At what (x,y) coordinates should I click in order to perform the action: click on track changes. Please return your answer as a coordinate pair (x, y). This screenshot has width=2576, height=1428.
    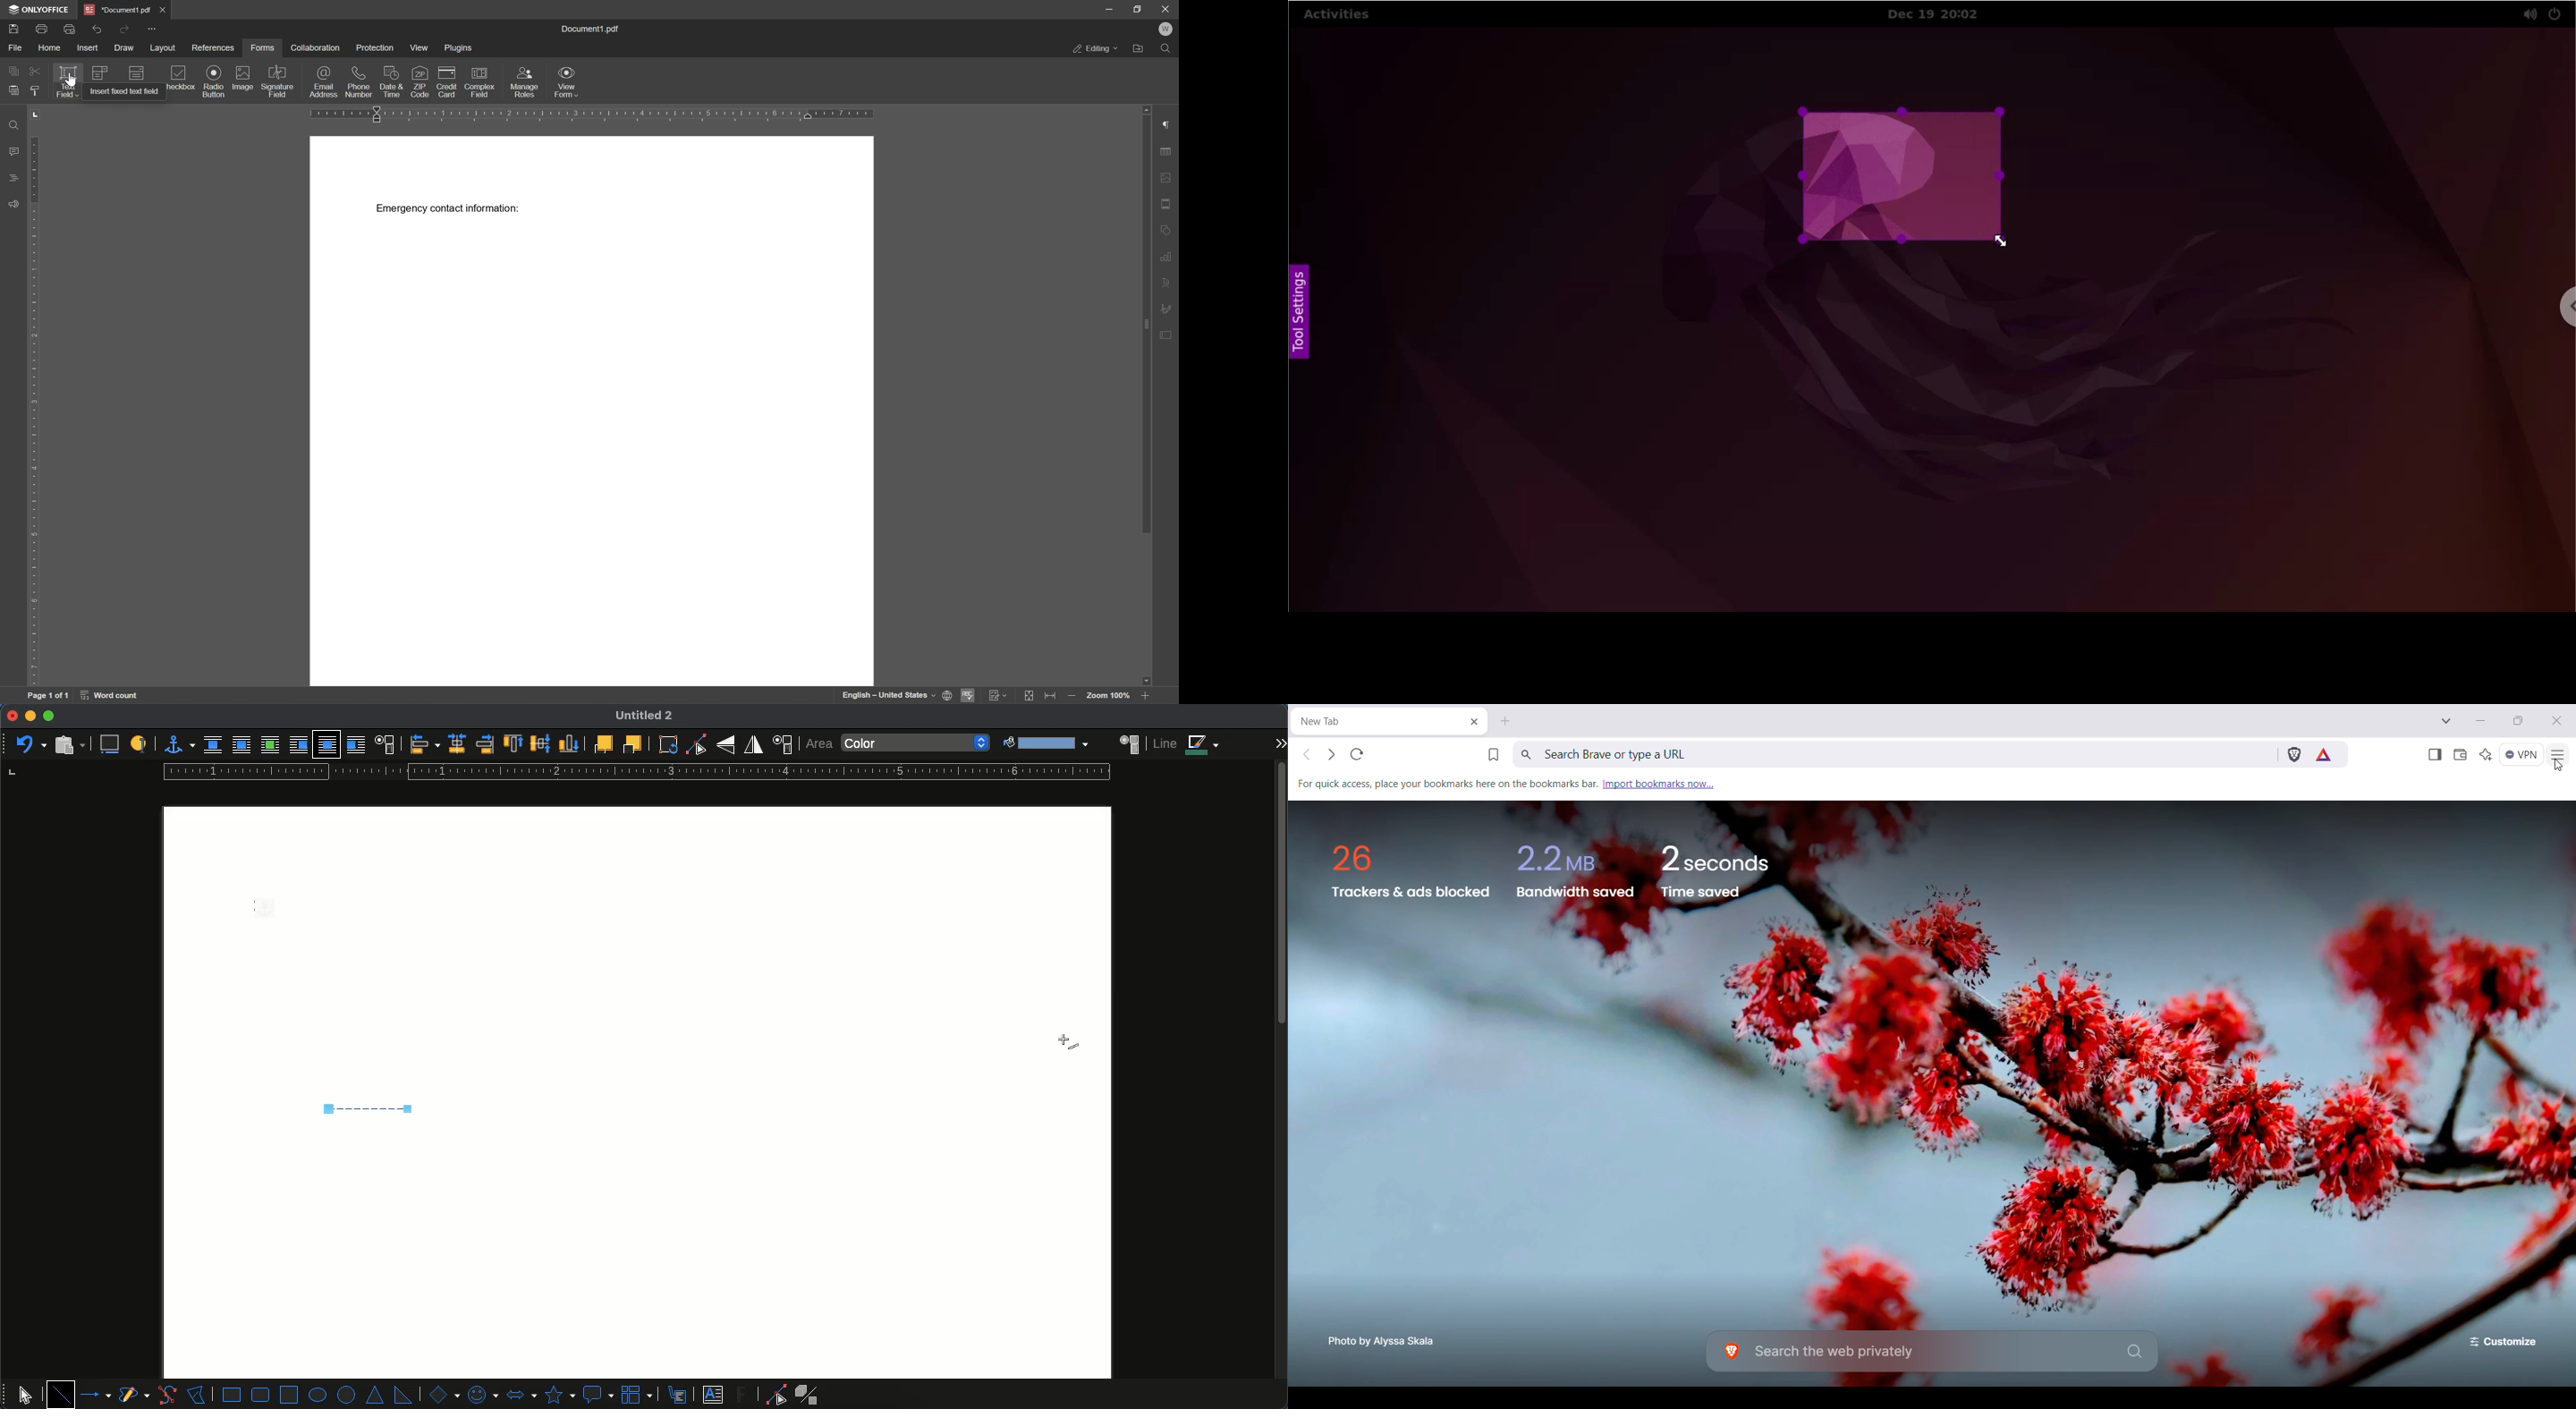
    Looking at the image, I should click on (997, 695).